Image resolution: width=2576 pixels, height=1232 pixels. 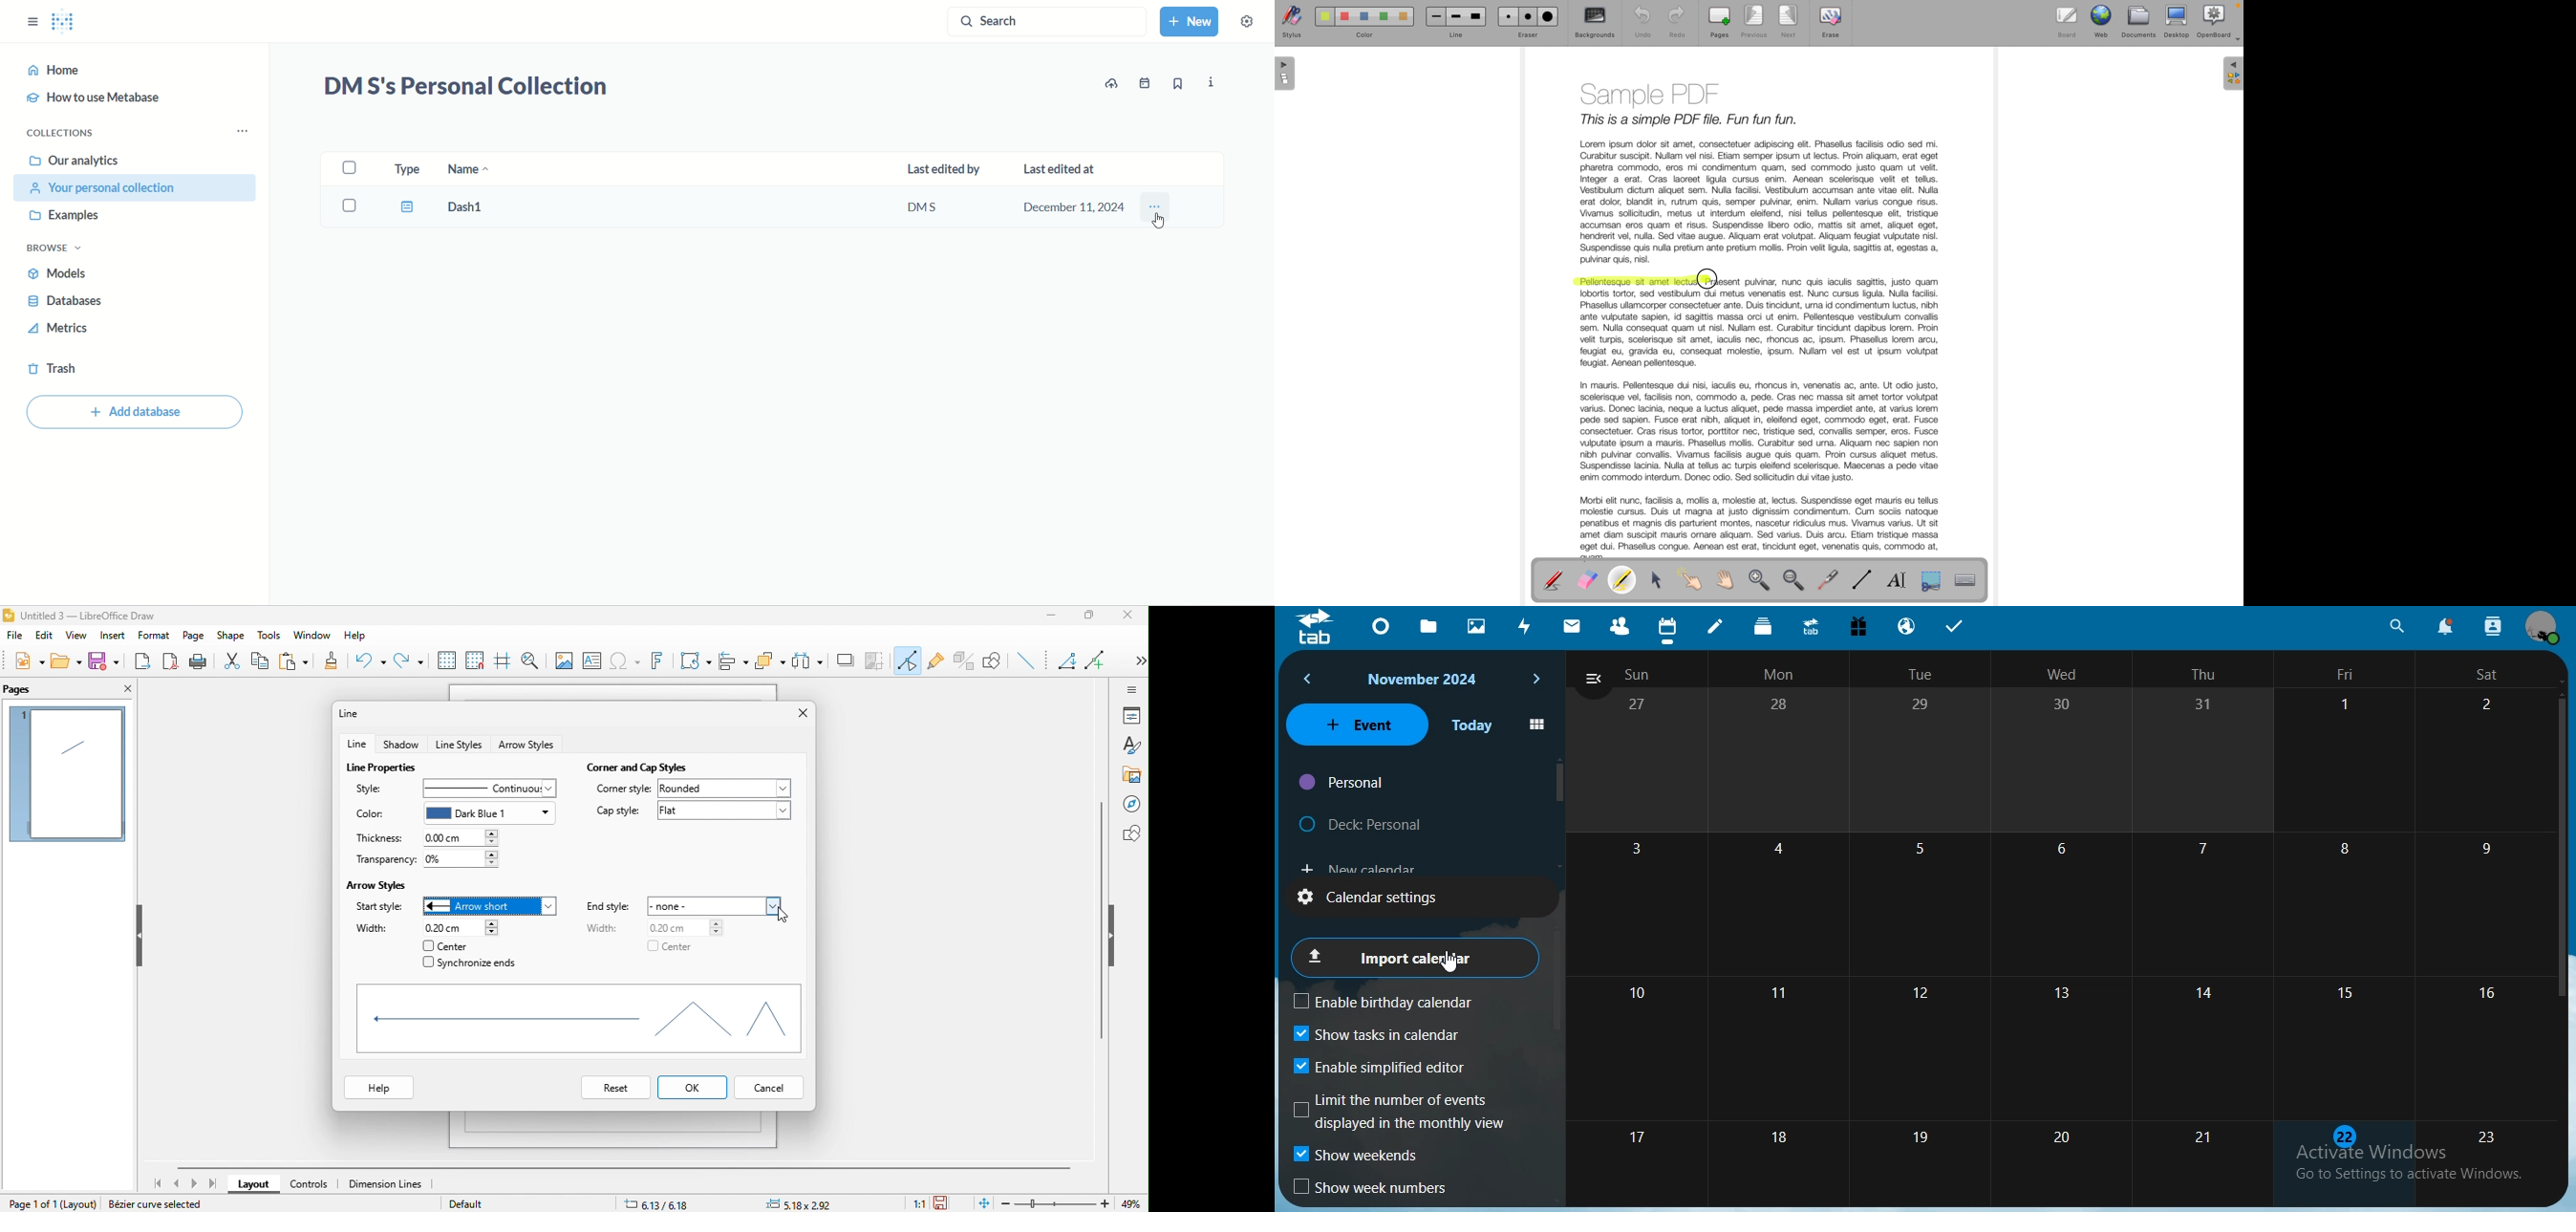 What do you see at coordinates (405, 167) in the screenshot?
I see `type` at bounding box center [405, 167].